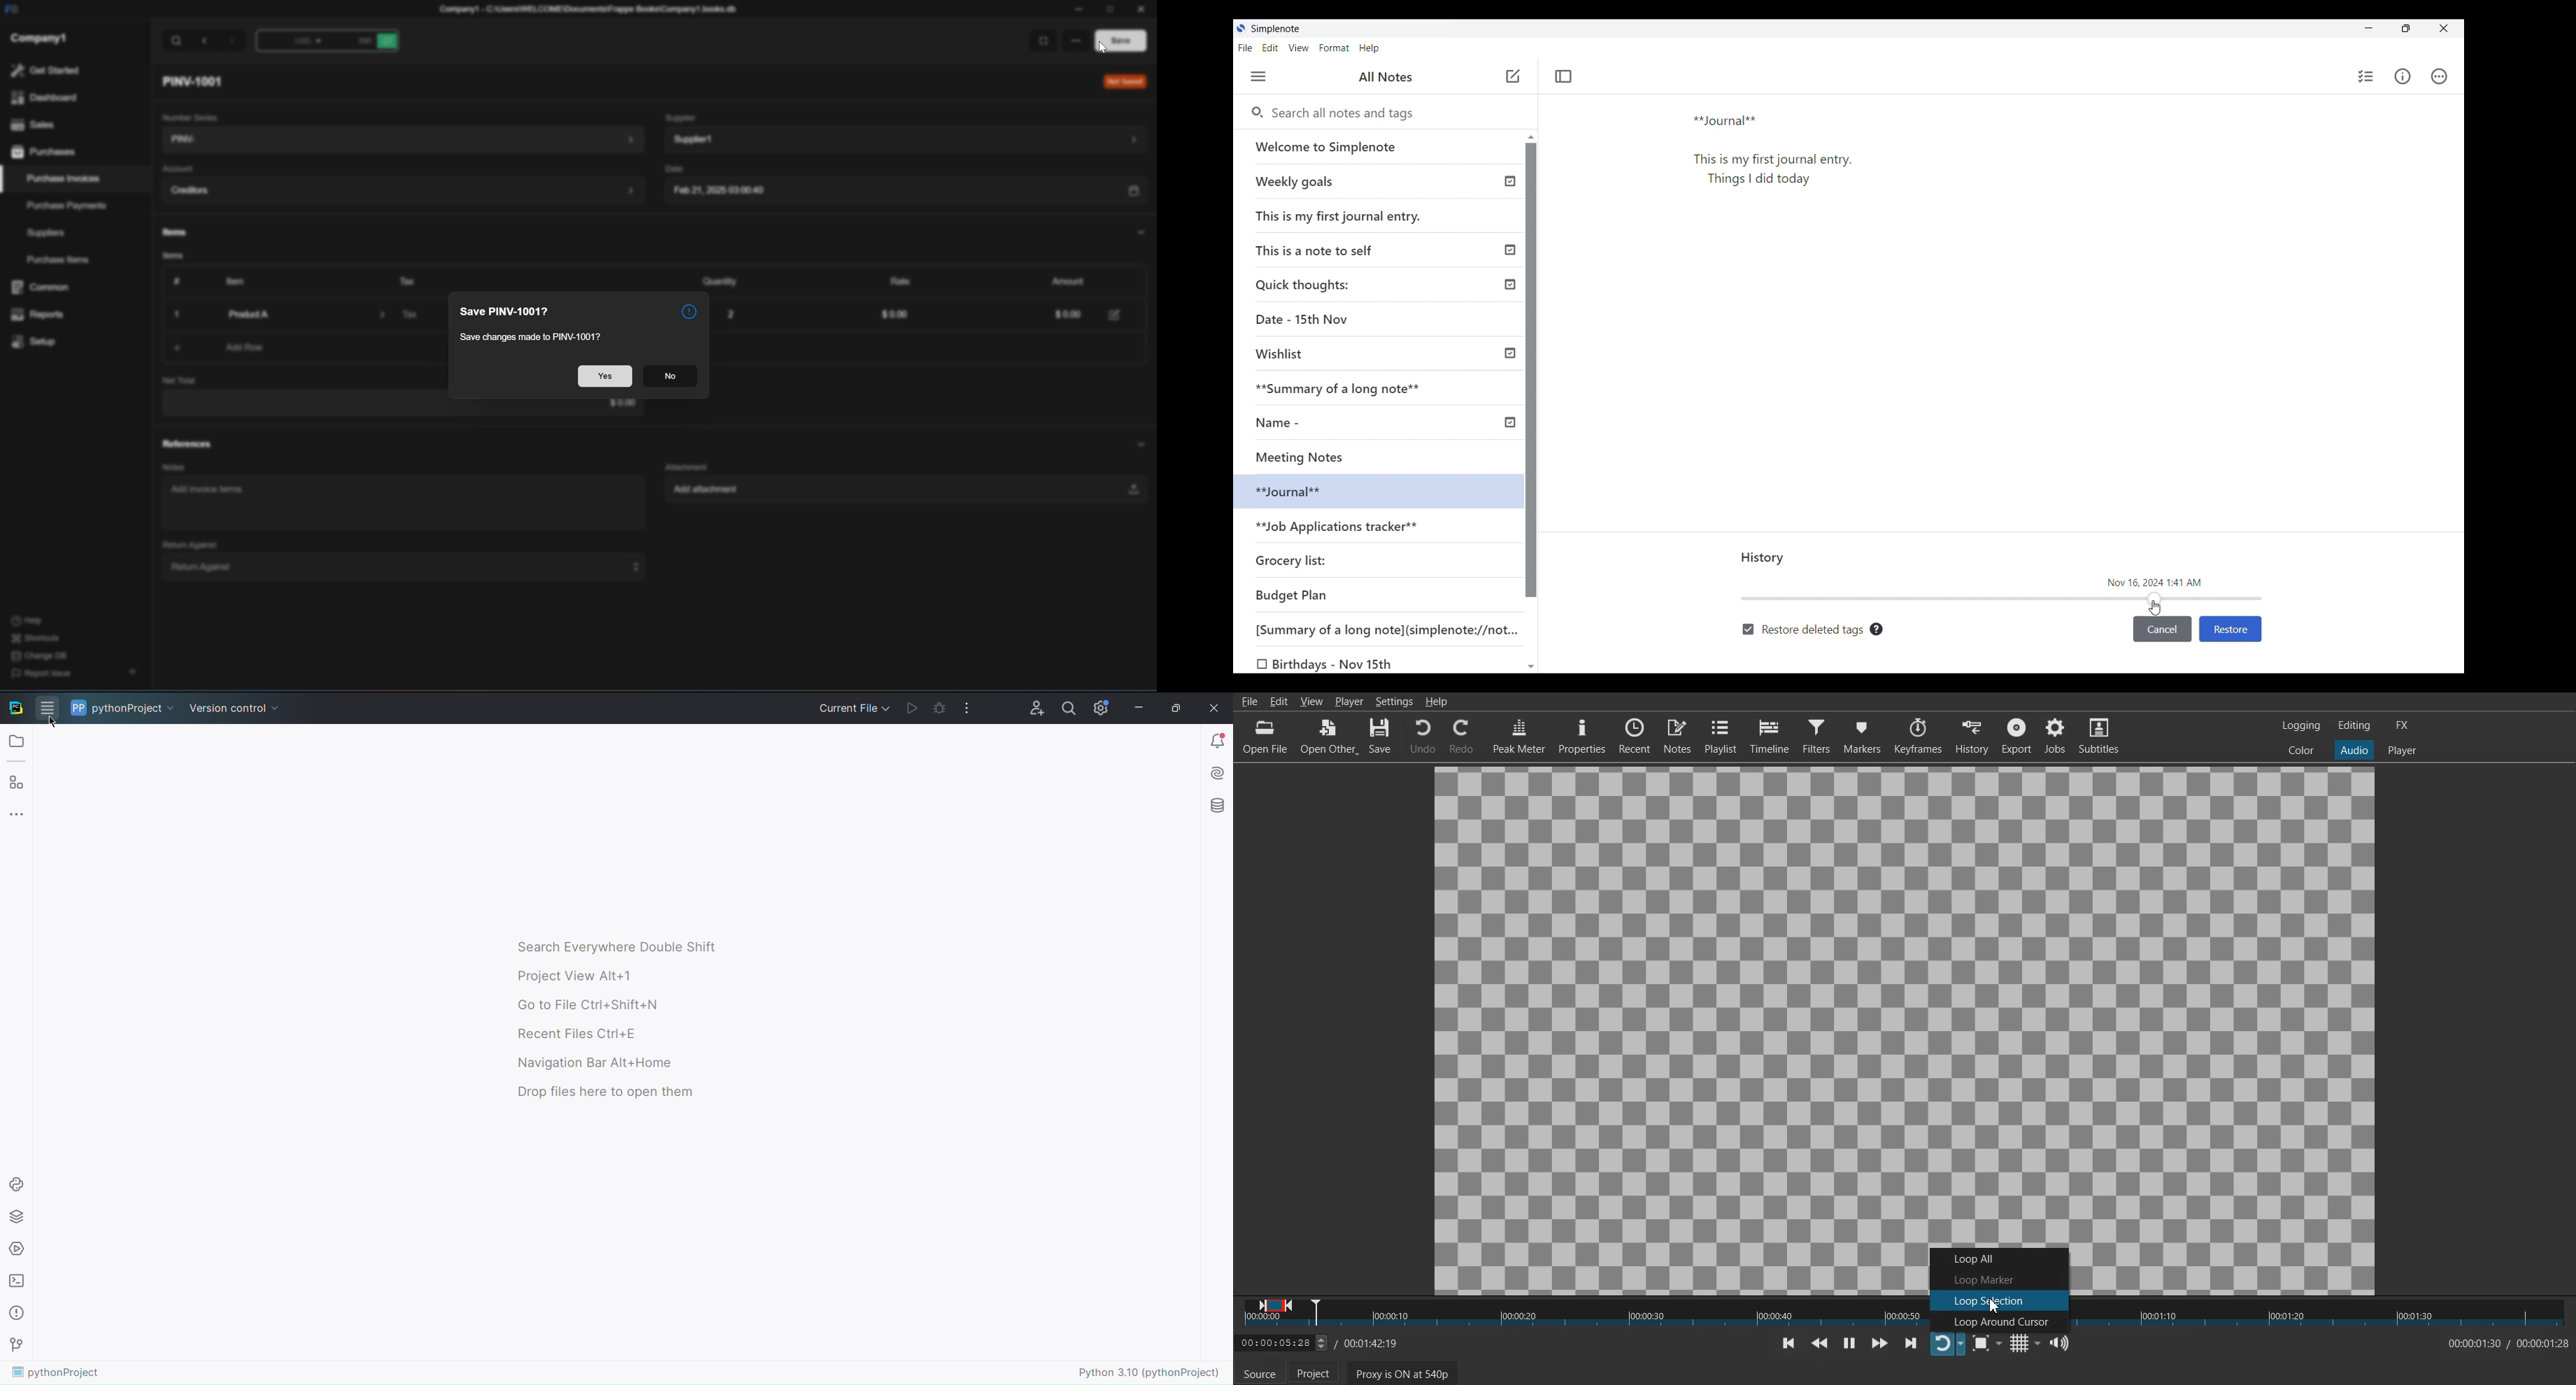 The image size is (2576, 1400). I want to click on Add, so click(171, 348).